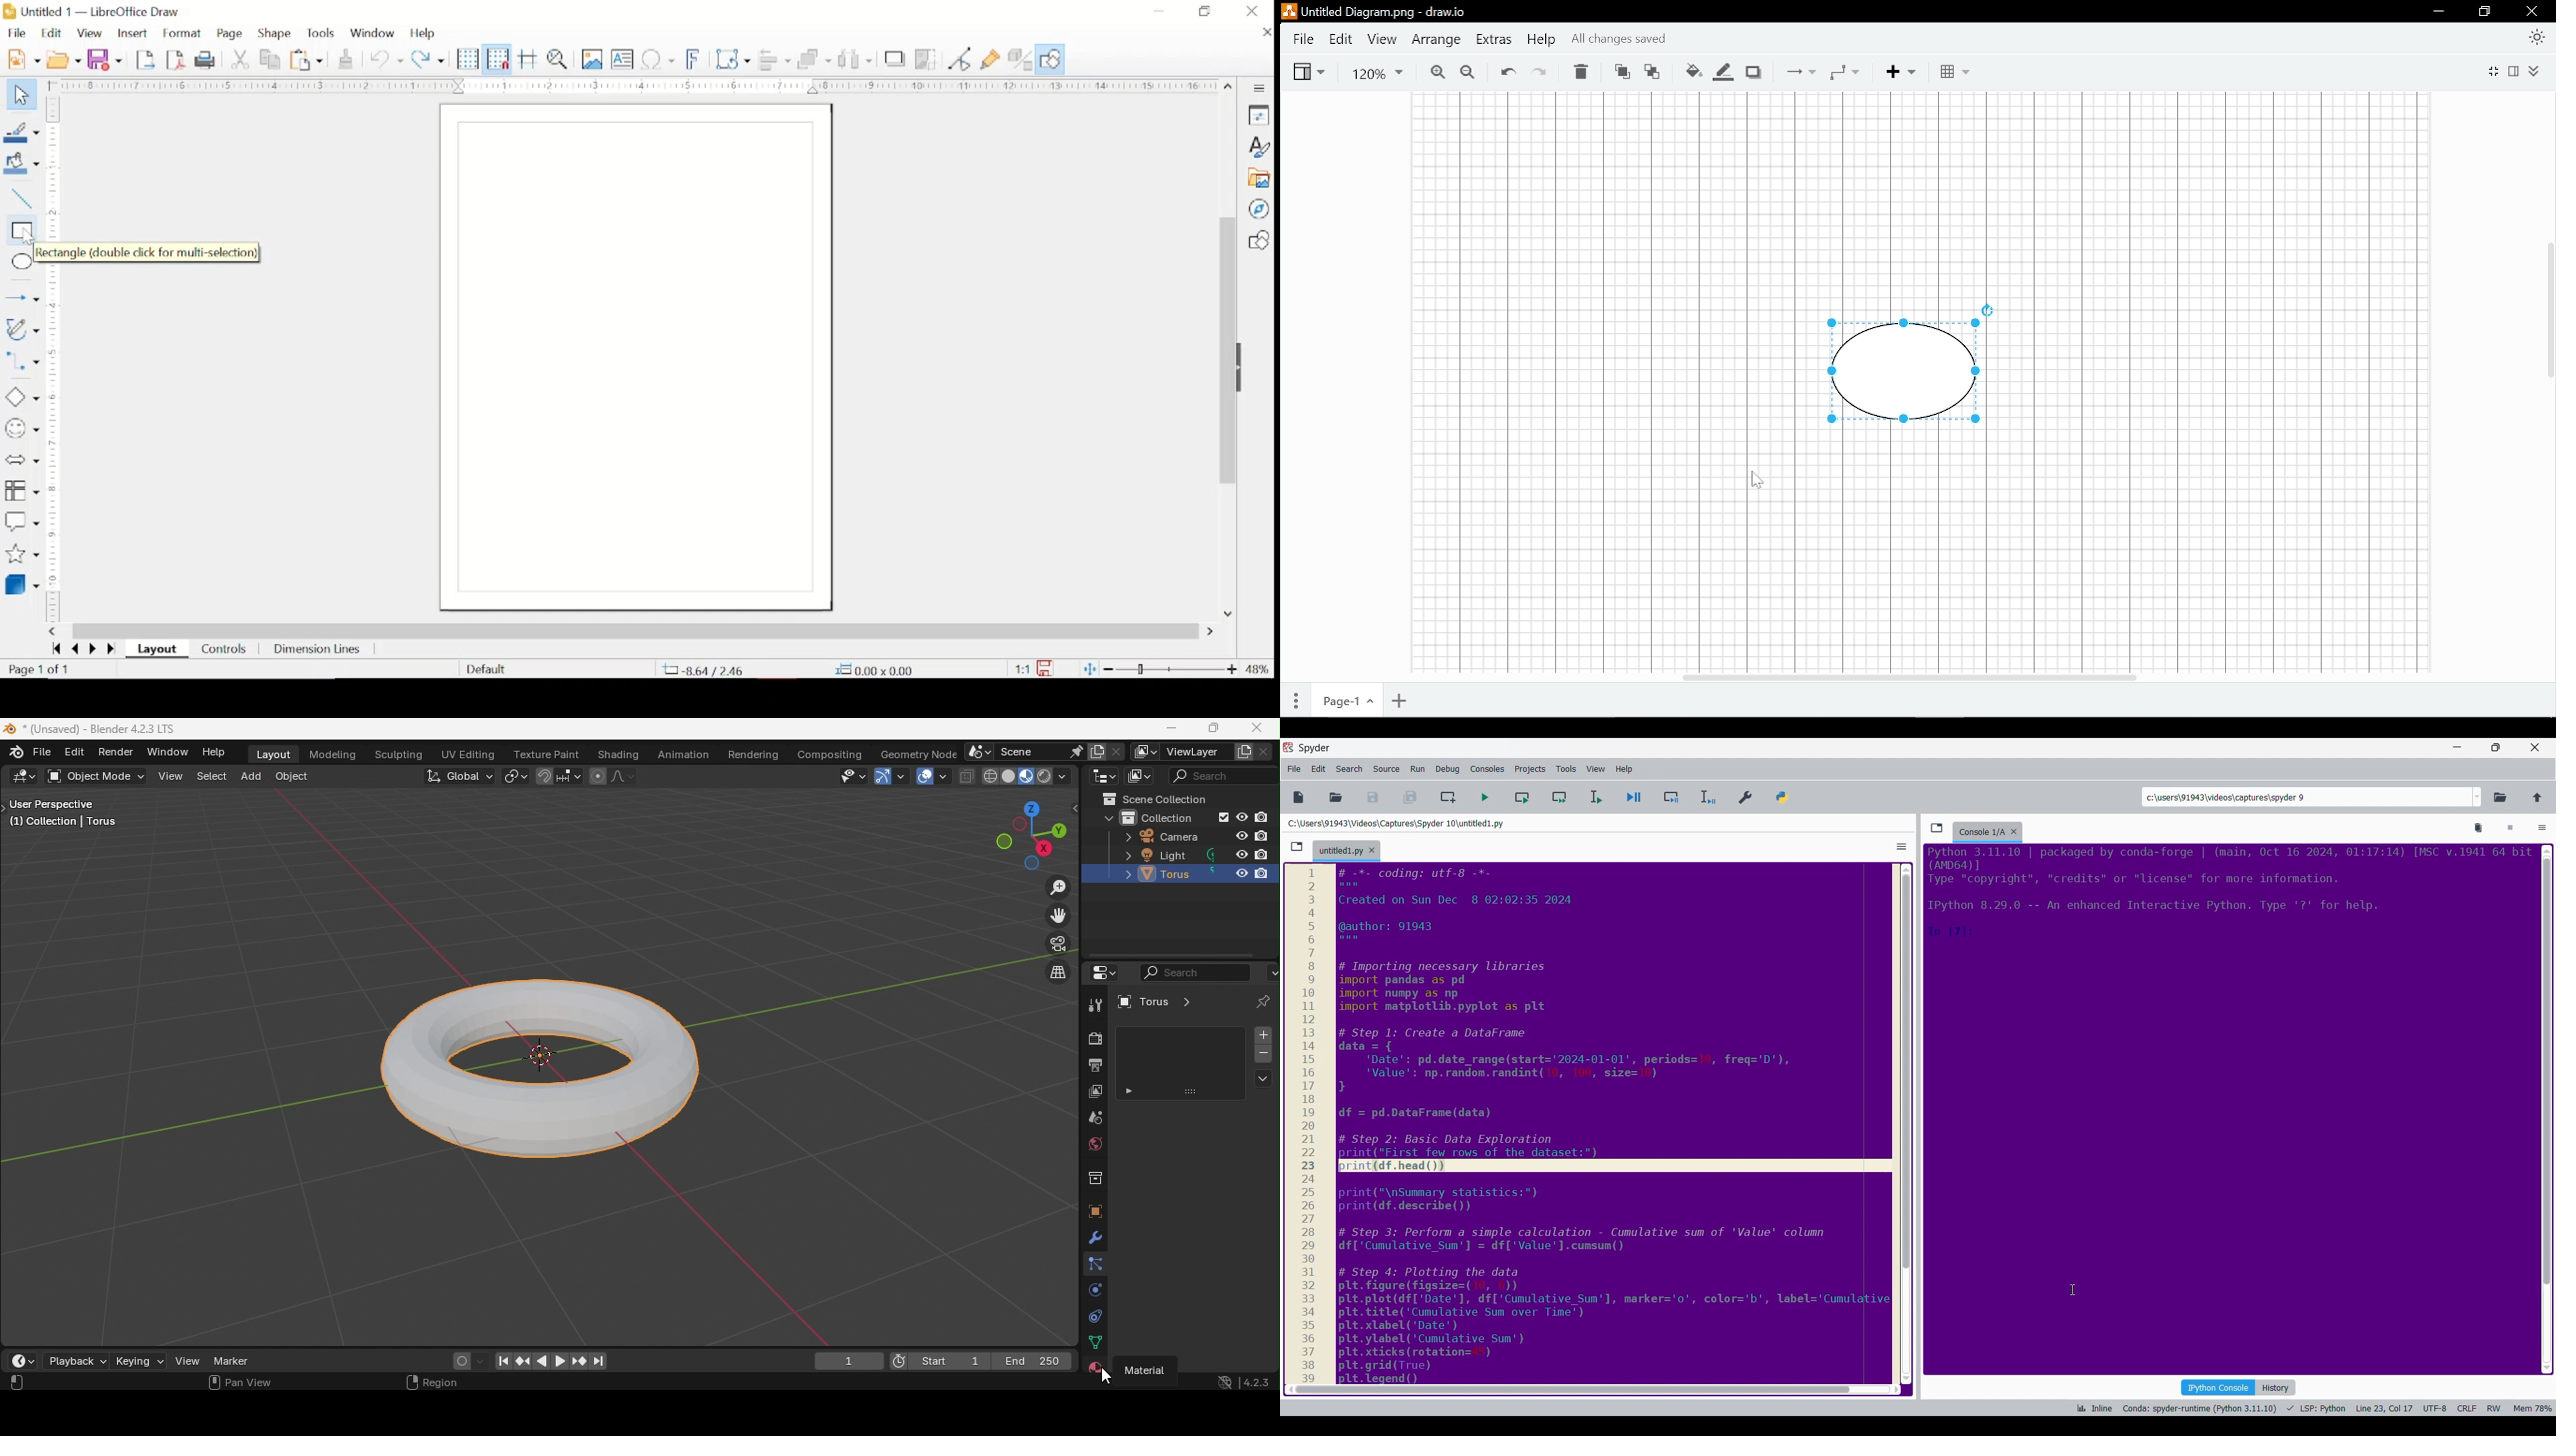  What do you see at coordinates (22, 299) in the screenshot?
I see `insert line` at bounding box center [22, 299].